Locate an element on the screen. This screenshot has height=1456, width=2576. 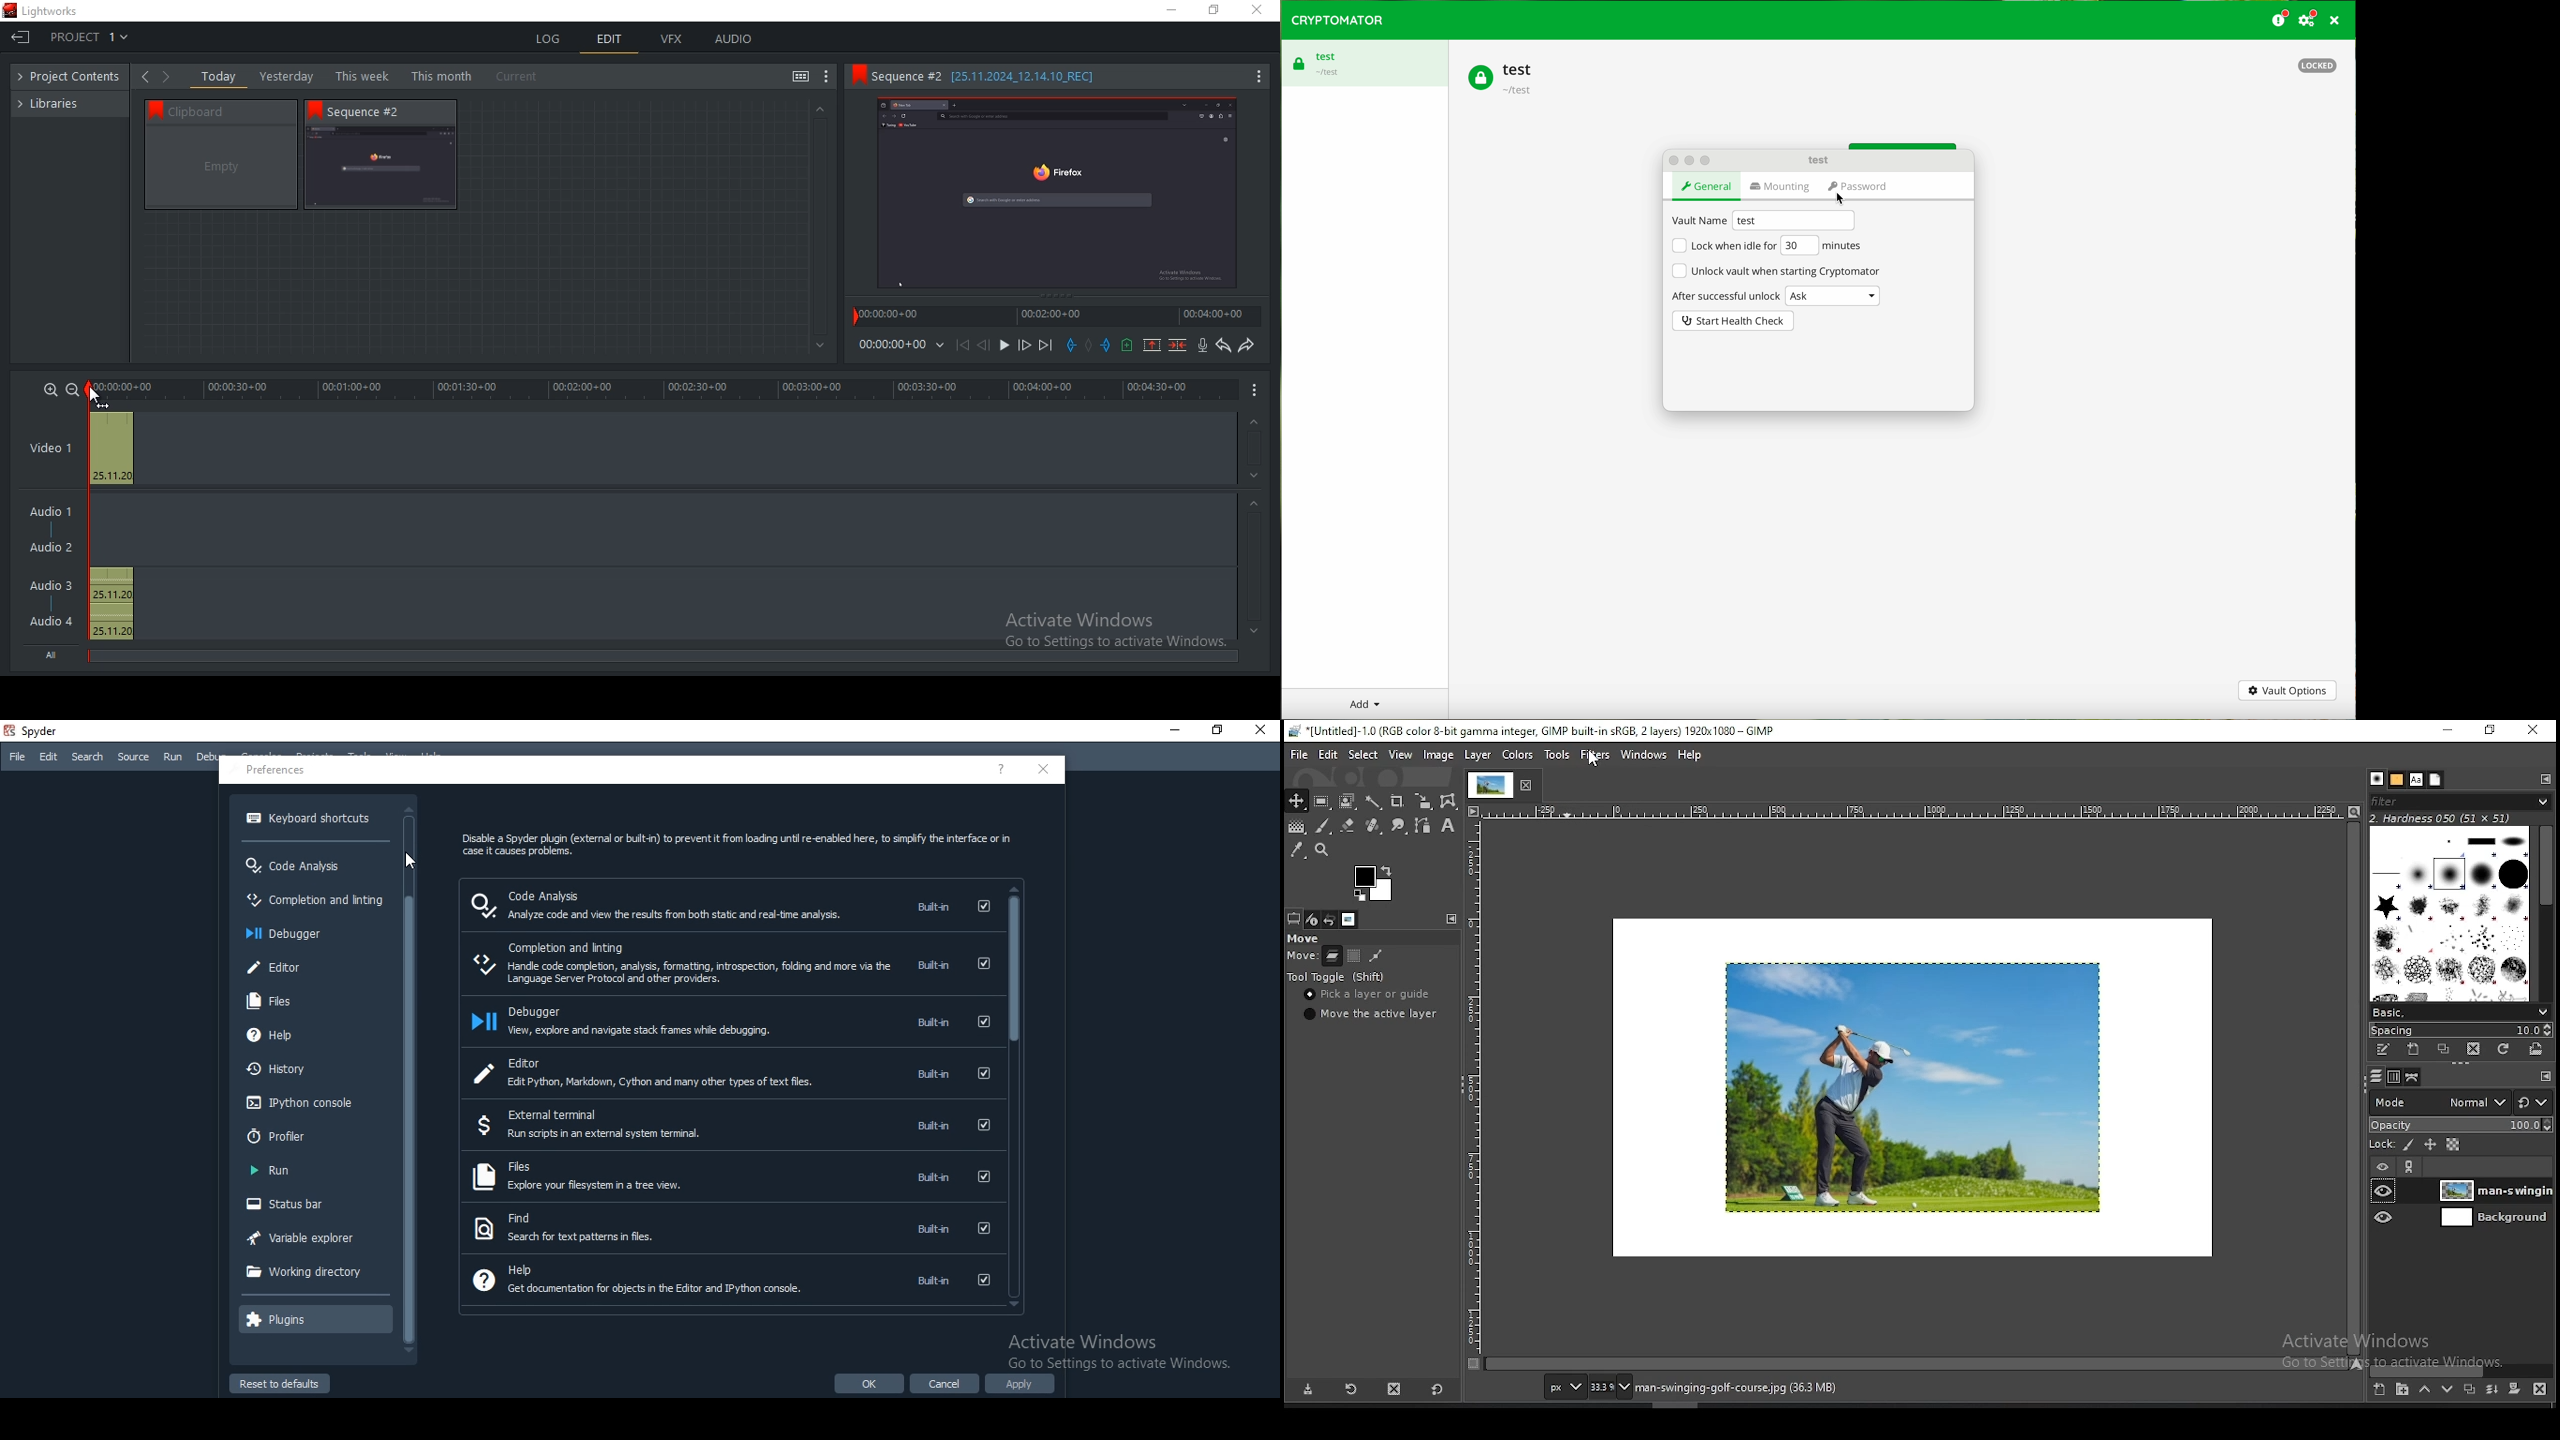
save tool preset is located at coordinates (1309, 1390).